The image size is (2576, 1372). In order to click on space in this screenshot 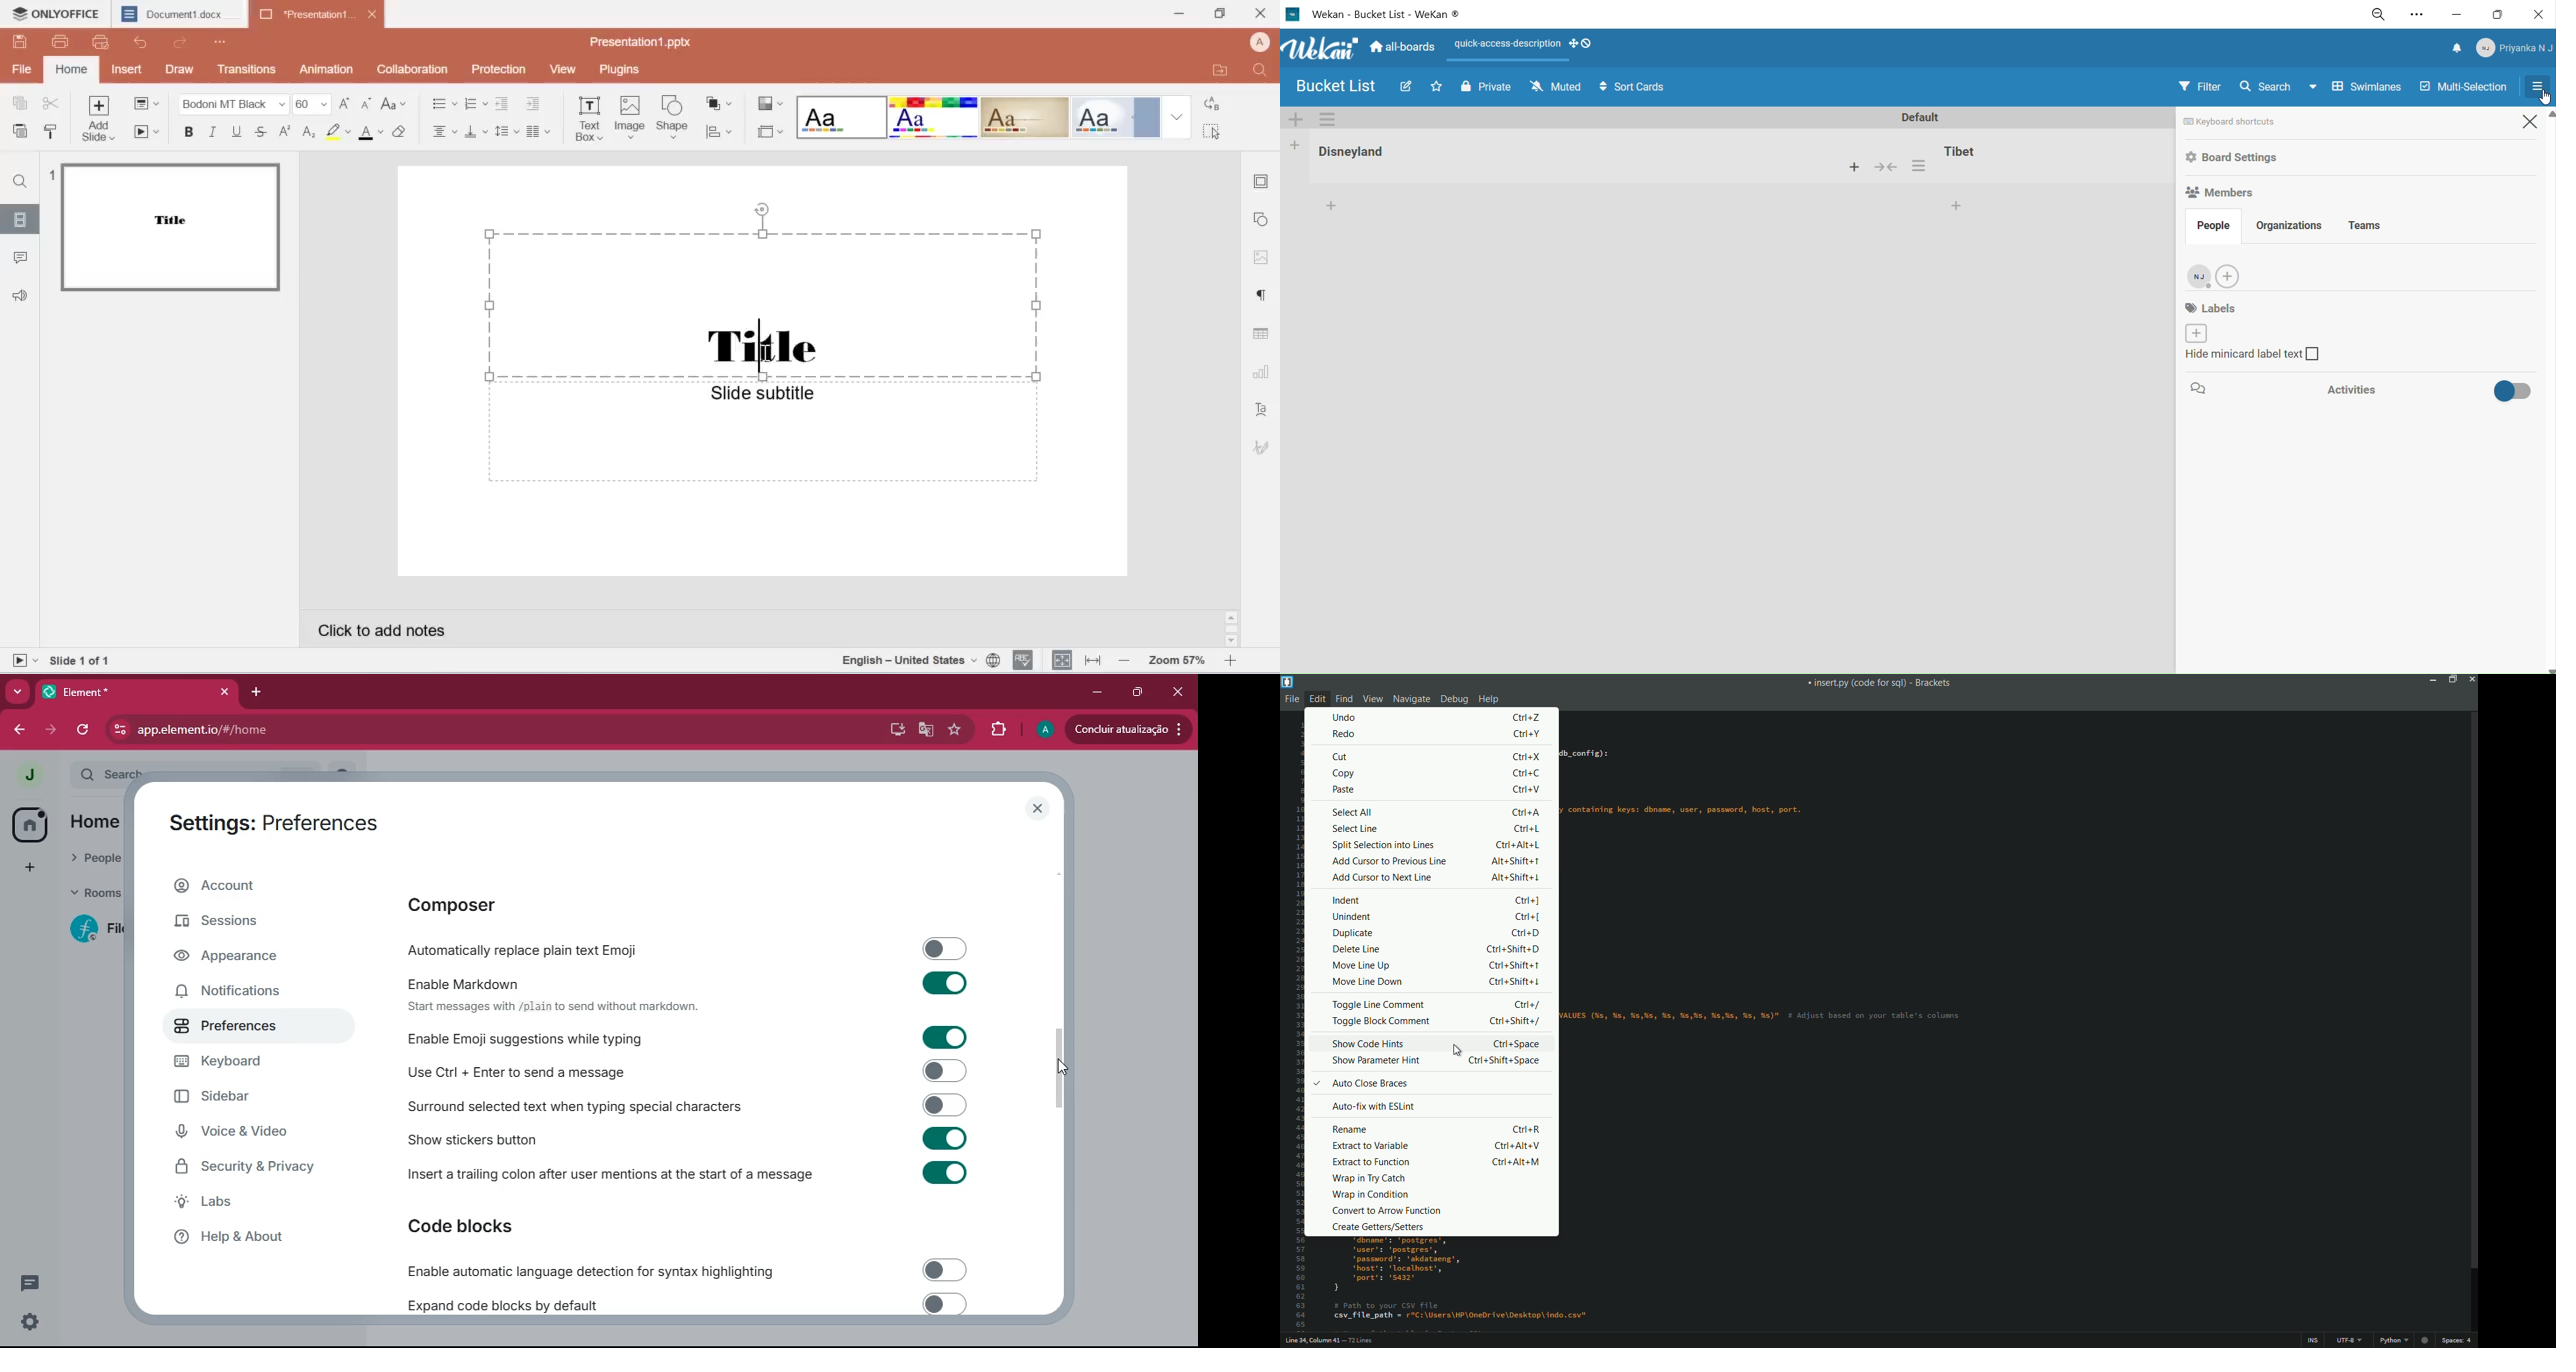, I will do `click(2458, 1341)`.